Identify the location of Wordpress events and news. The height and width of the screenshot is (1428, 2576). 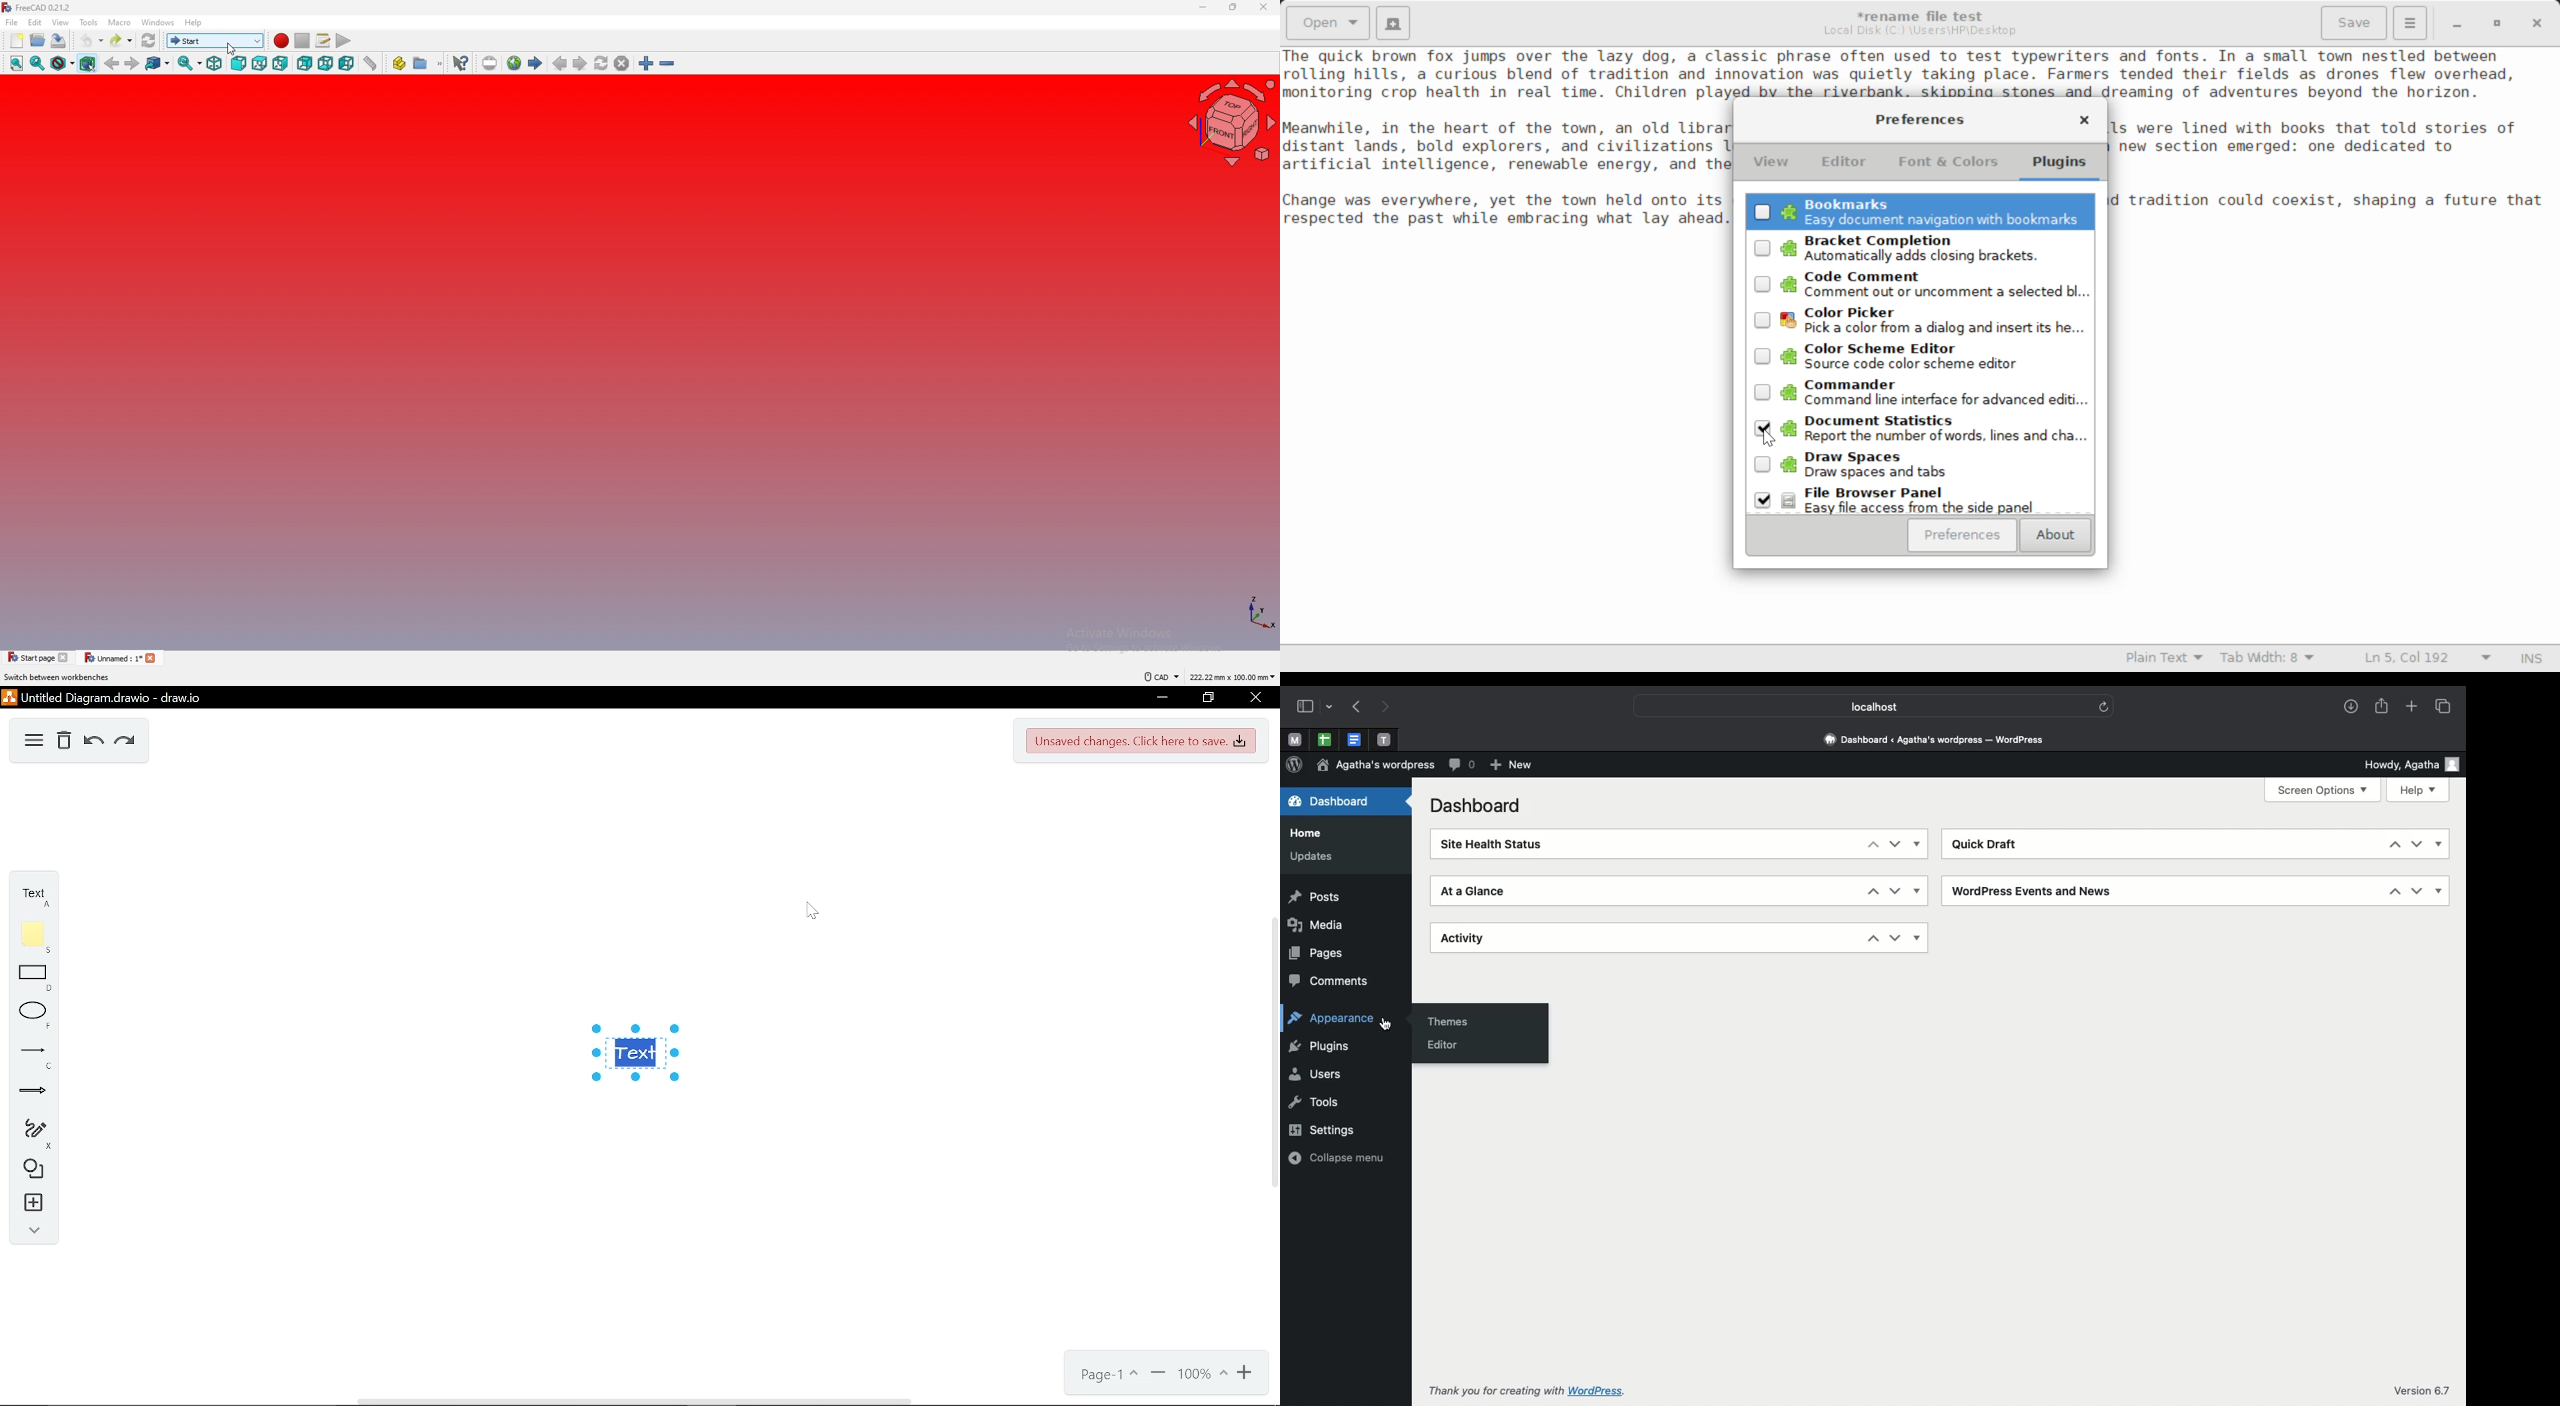
(2035, 891).